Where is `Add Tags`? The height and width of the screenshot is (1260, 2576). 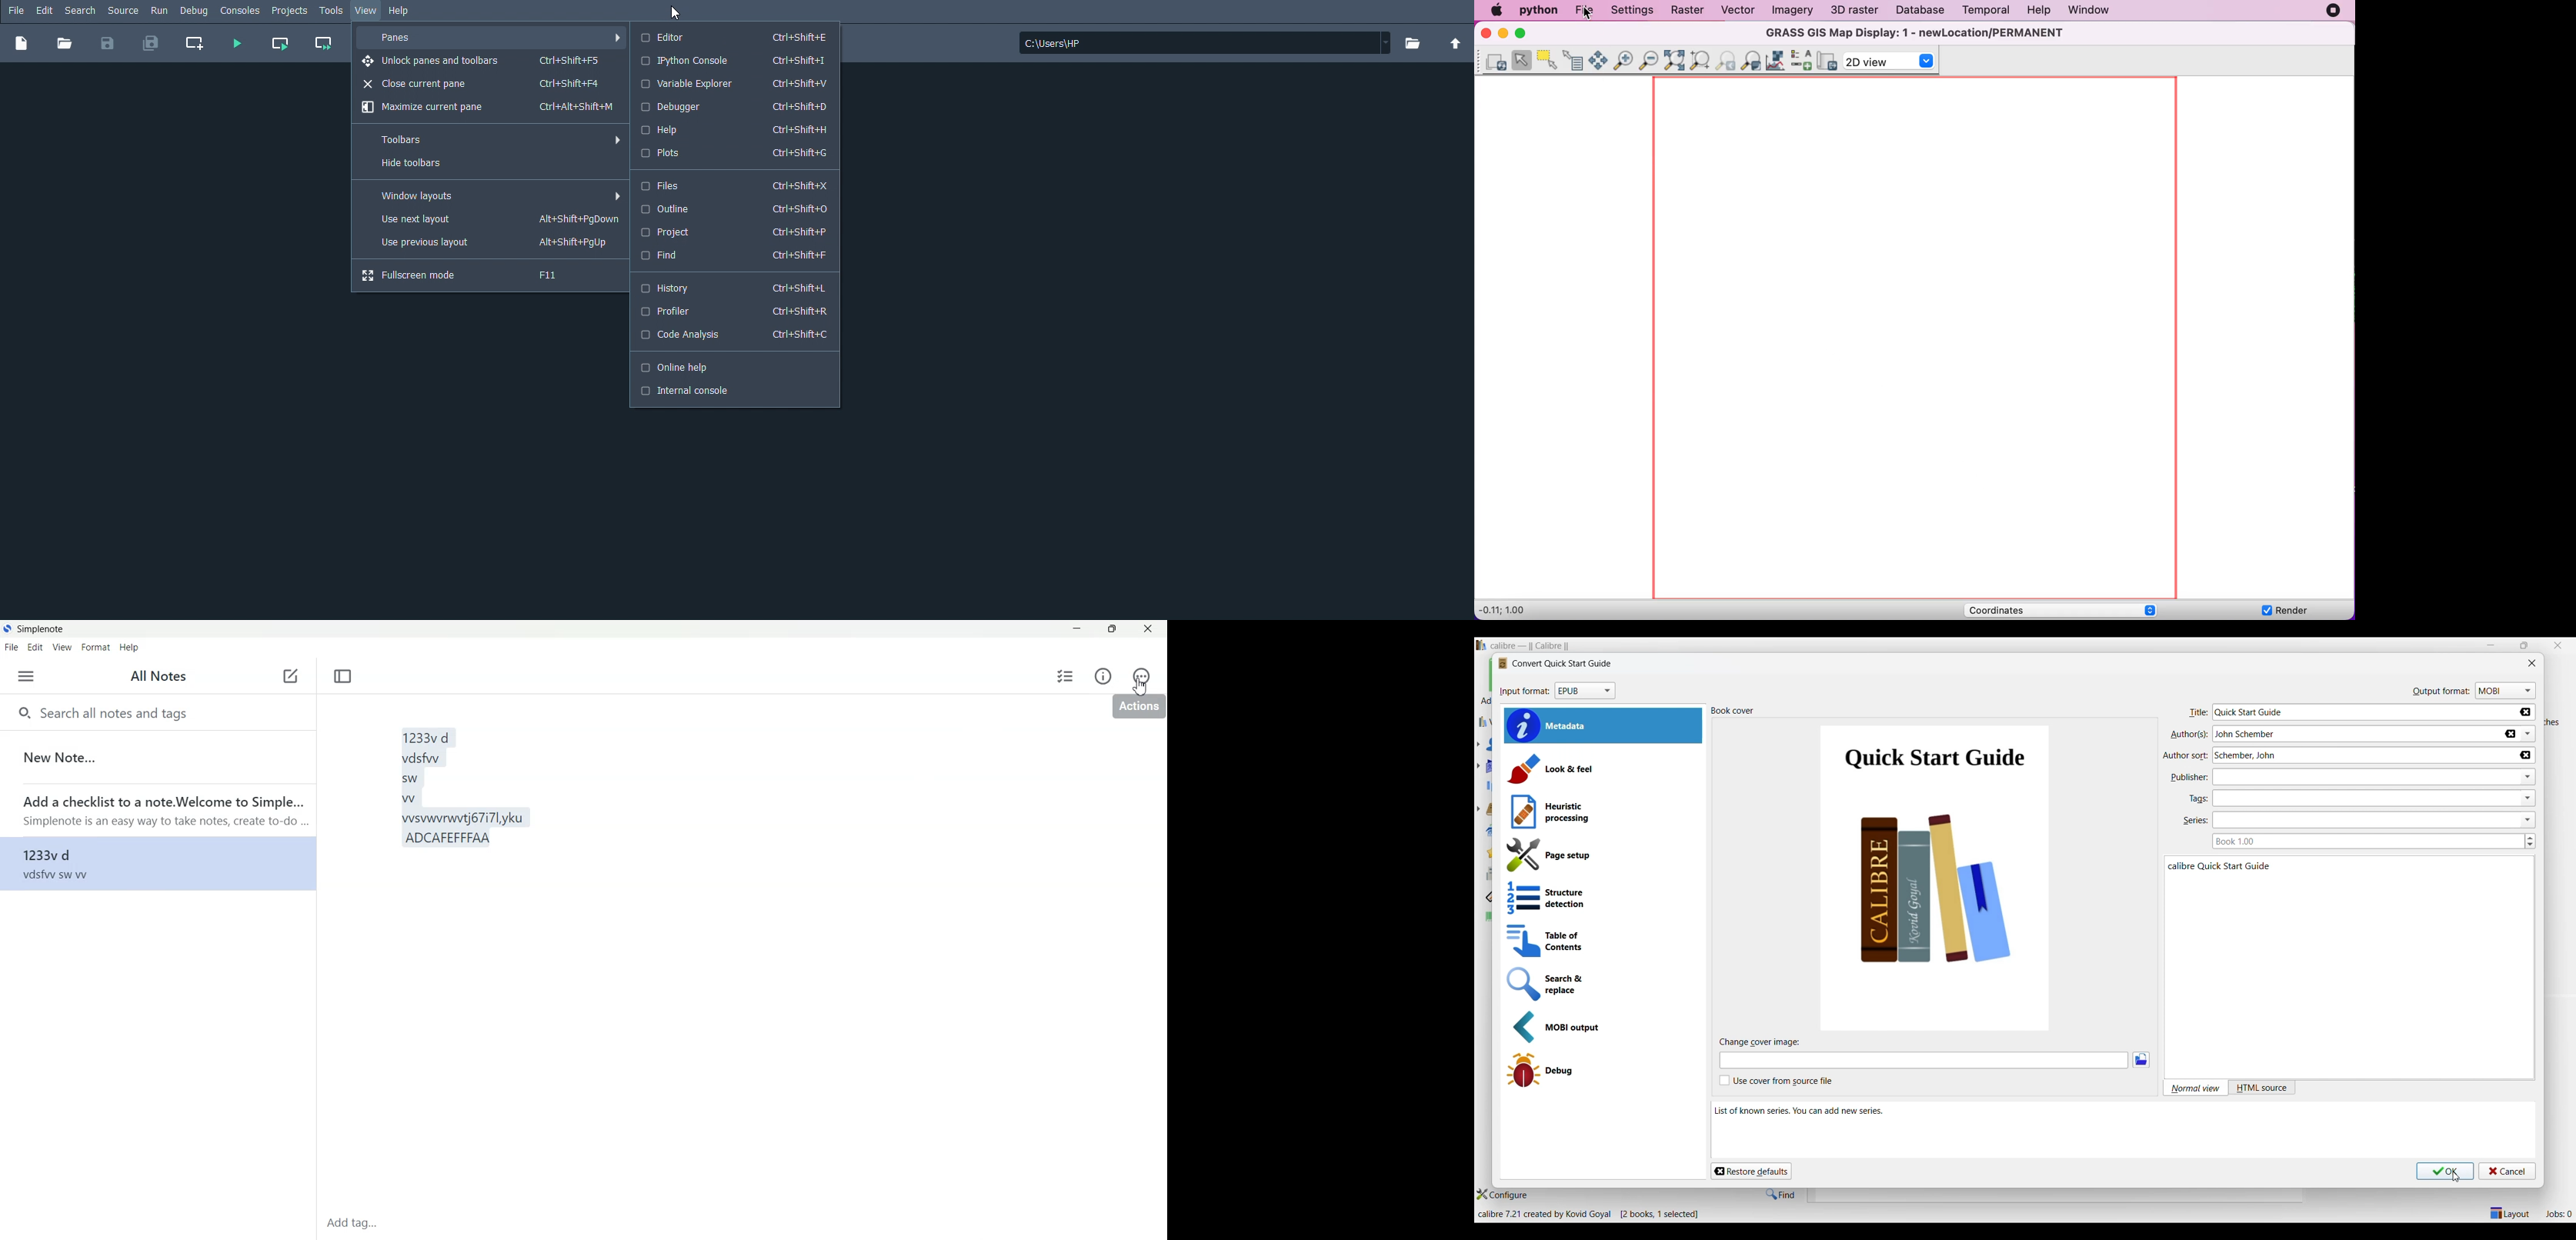
Add Tags is located at coordinates (356, 1224).